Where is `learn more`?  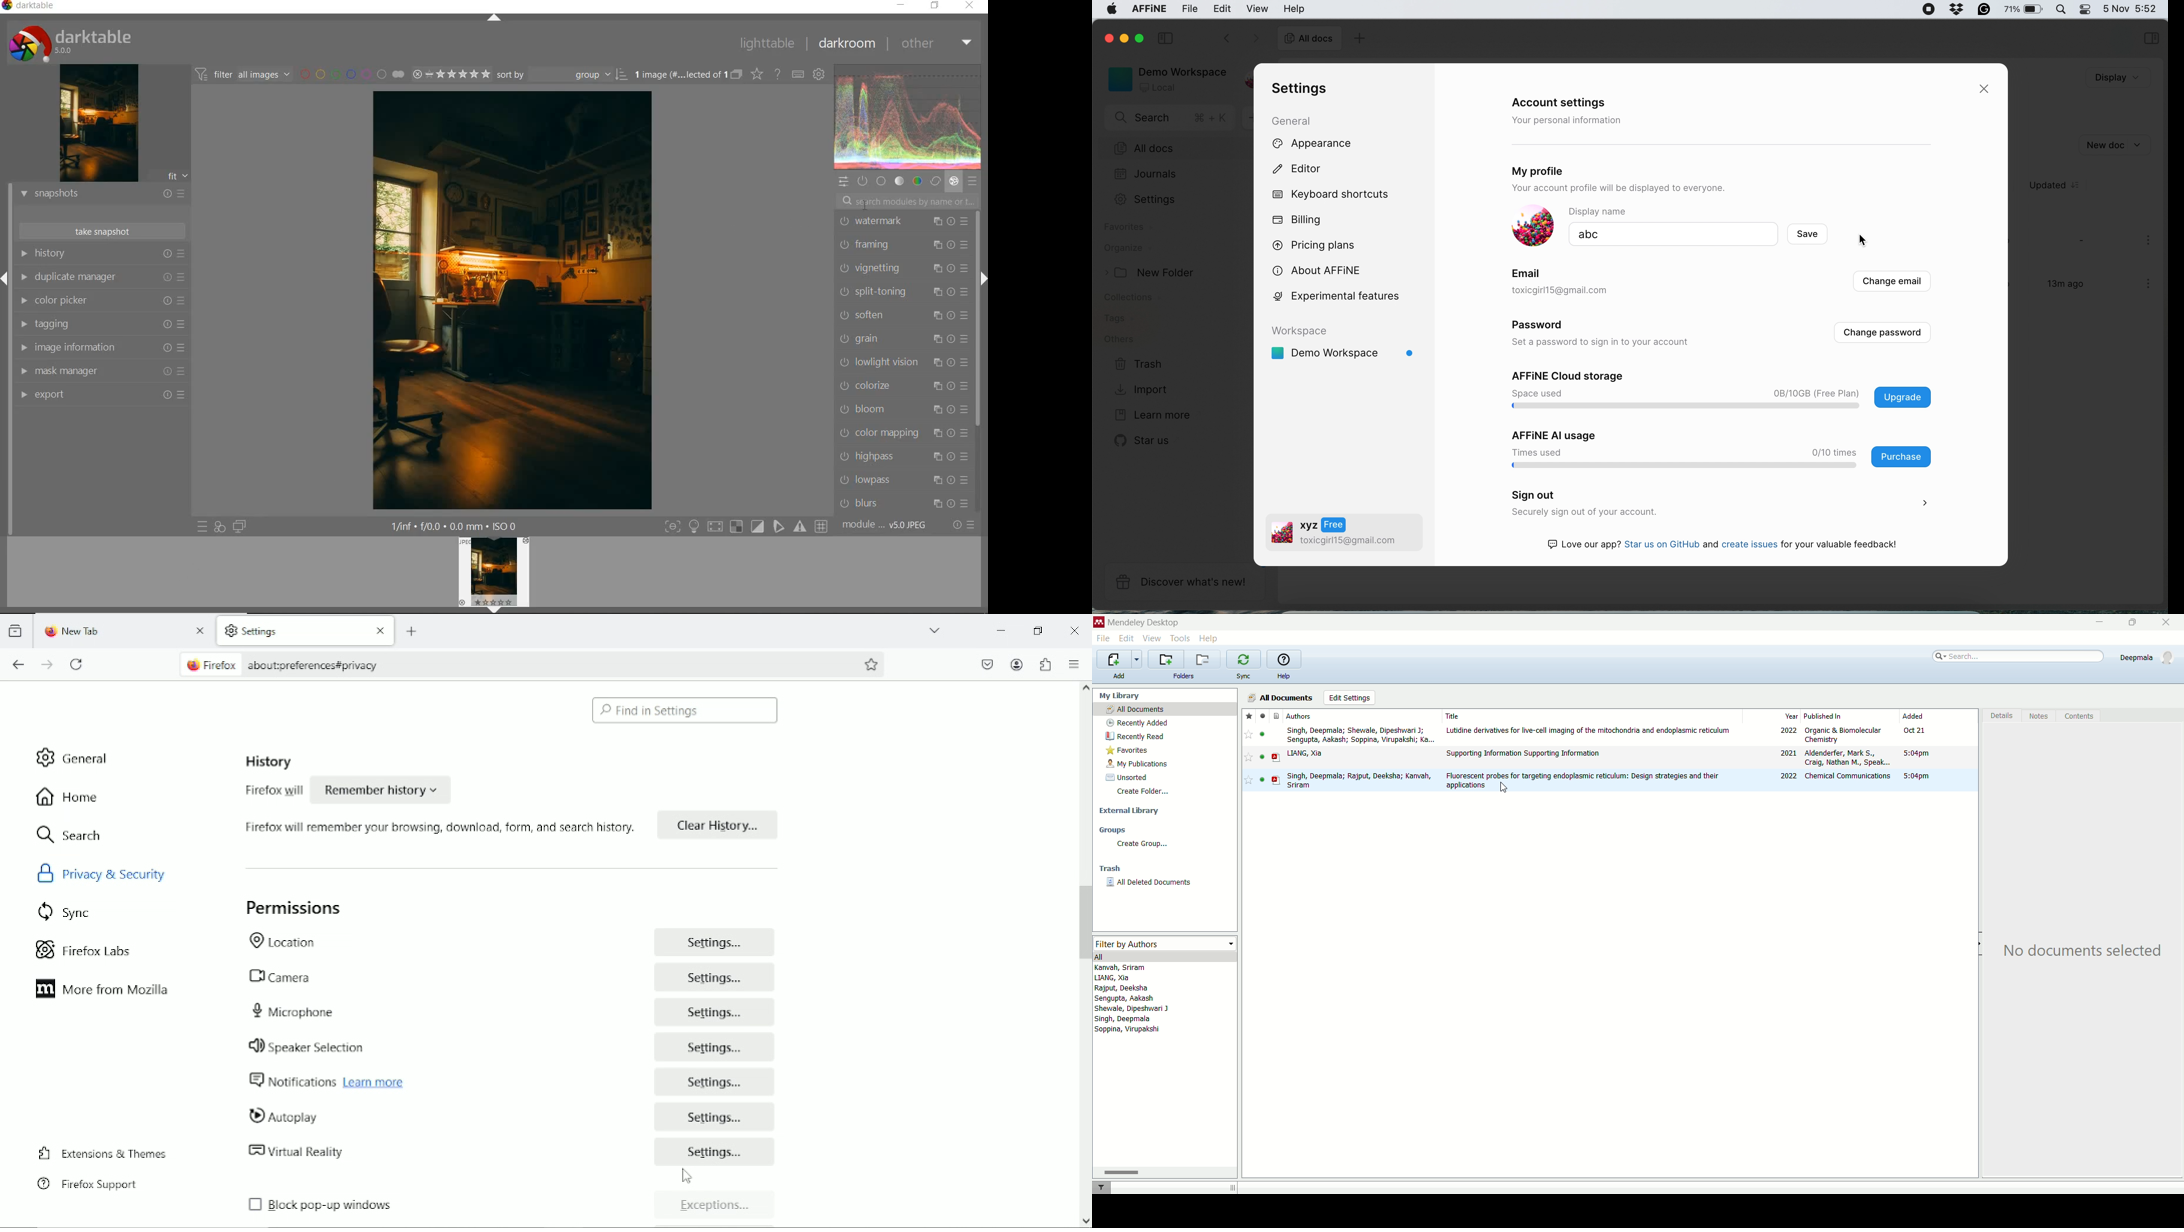 learn more is located at coordinates (1150, 415).